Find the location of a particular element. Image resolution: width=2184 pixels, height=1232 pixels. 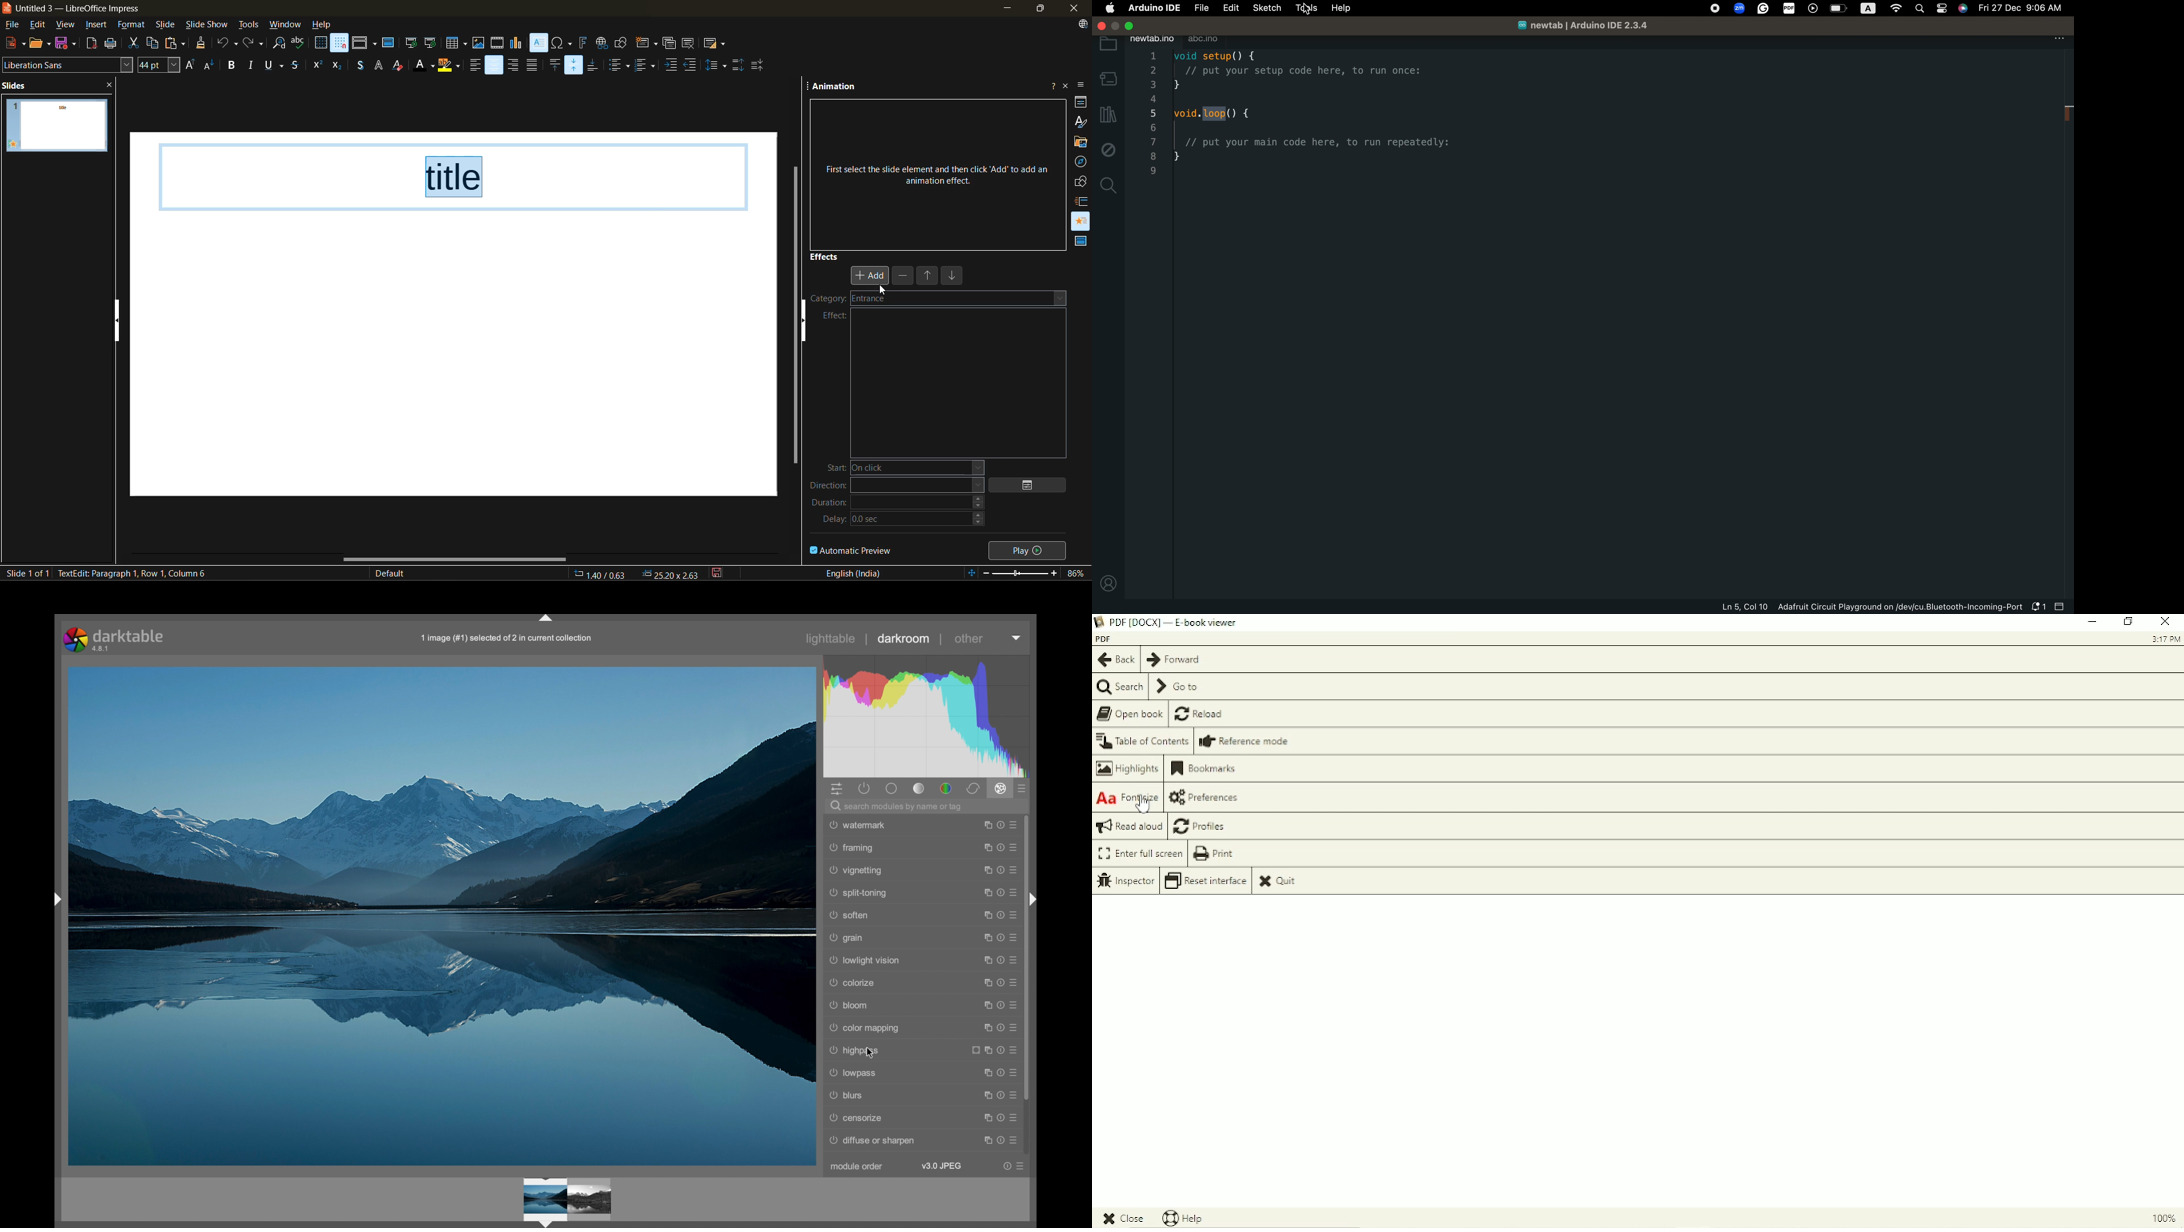

insert image is located at coordinates (481, 43).